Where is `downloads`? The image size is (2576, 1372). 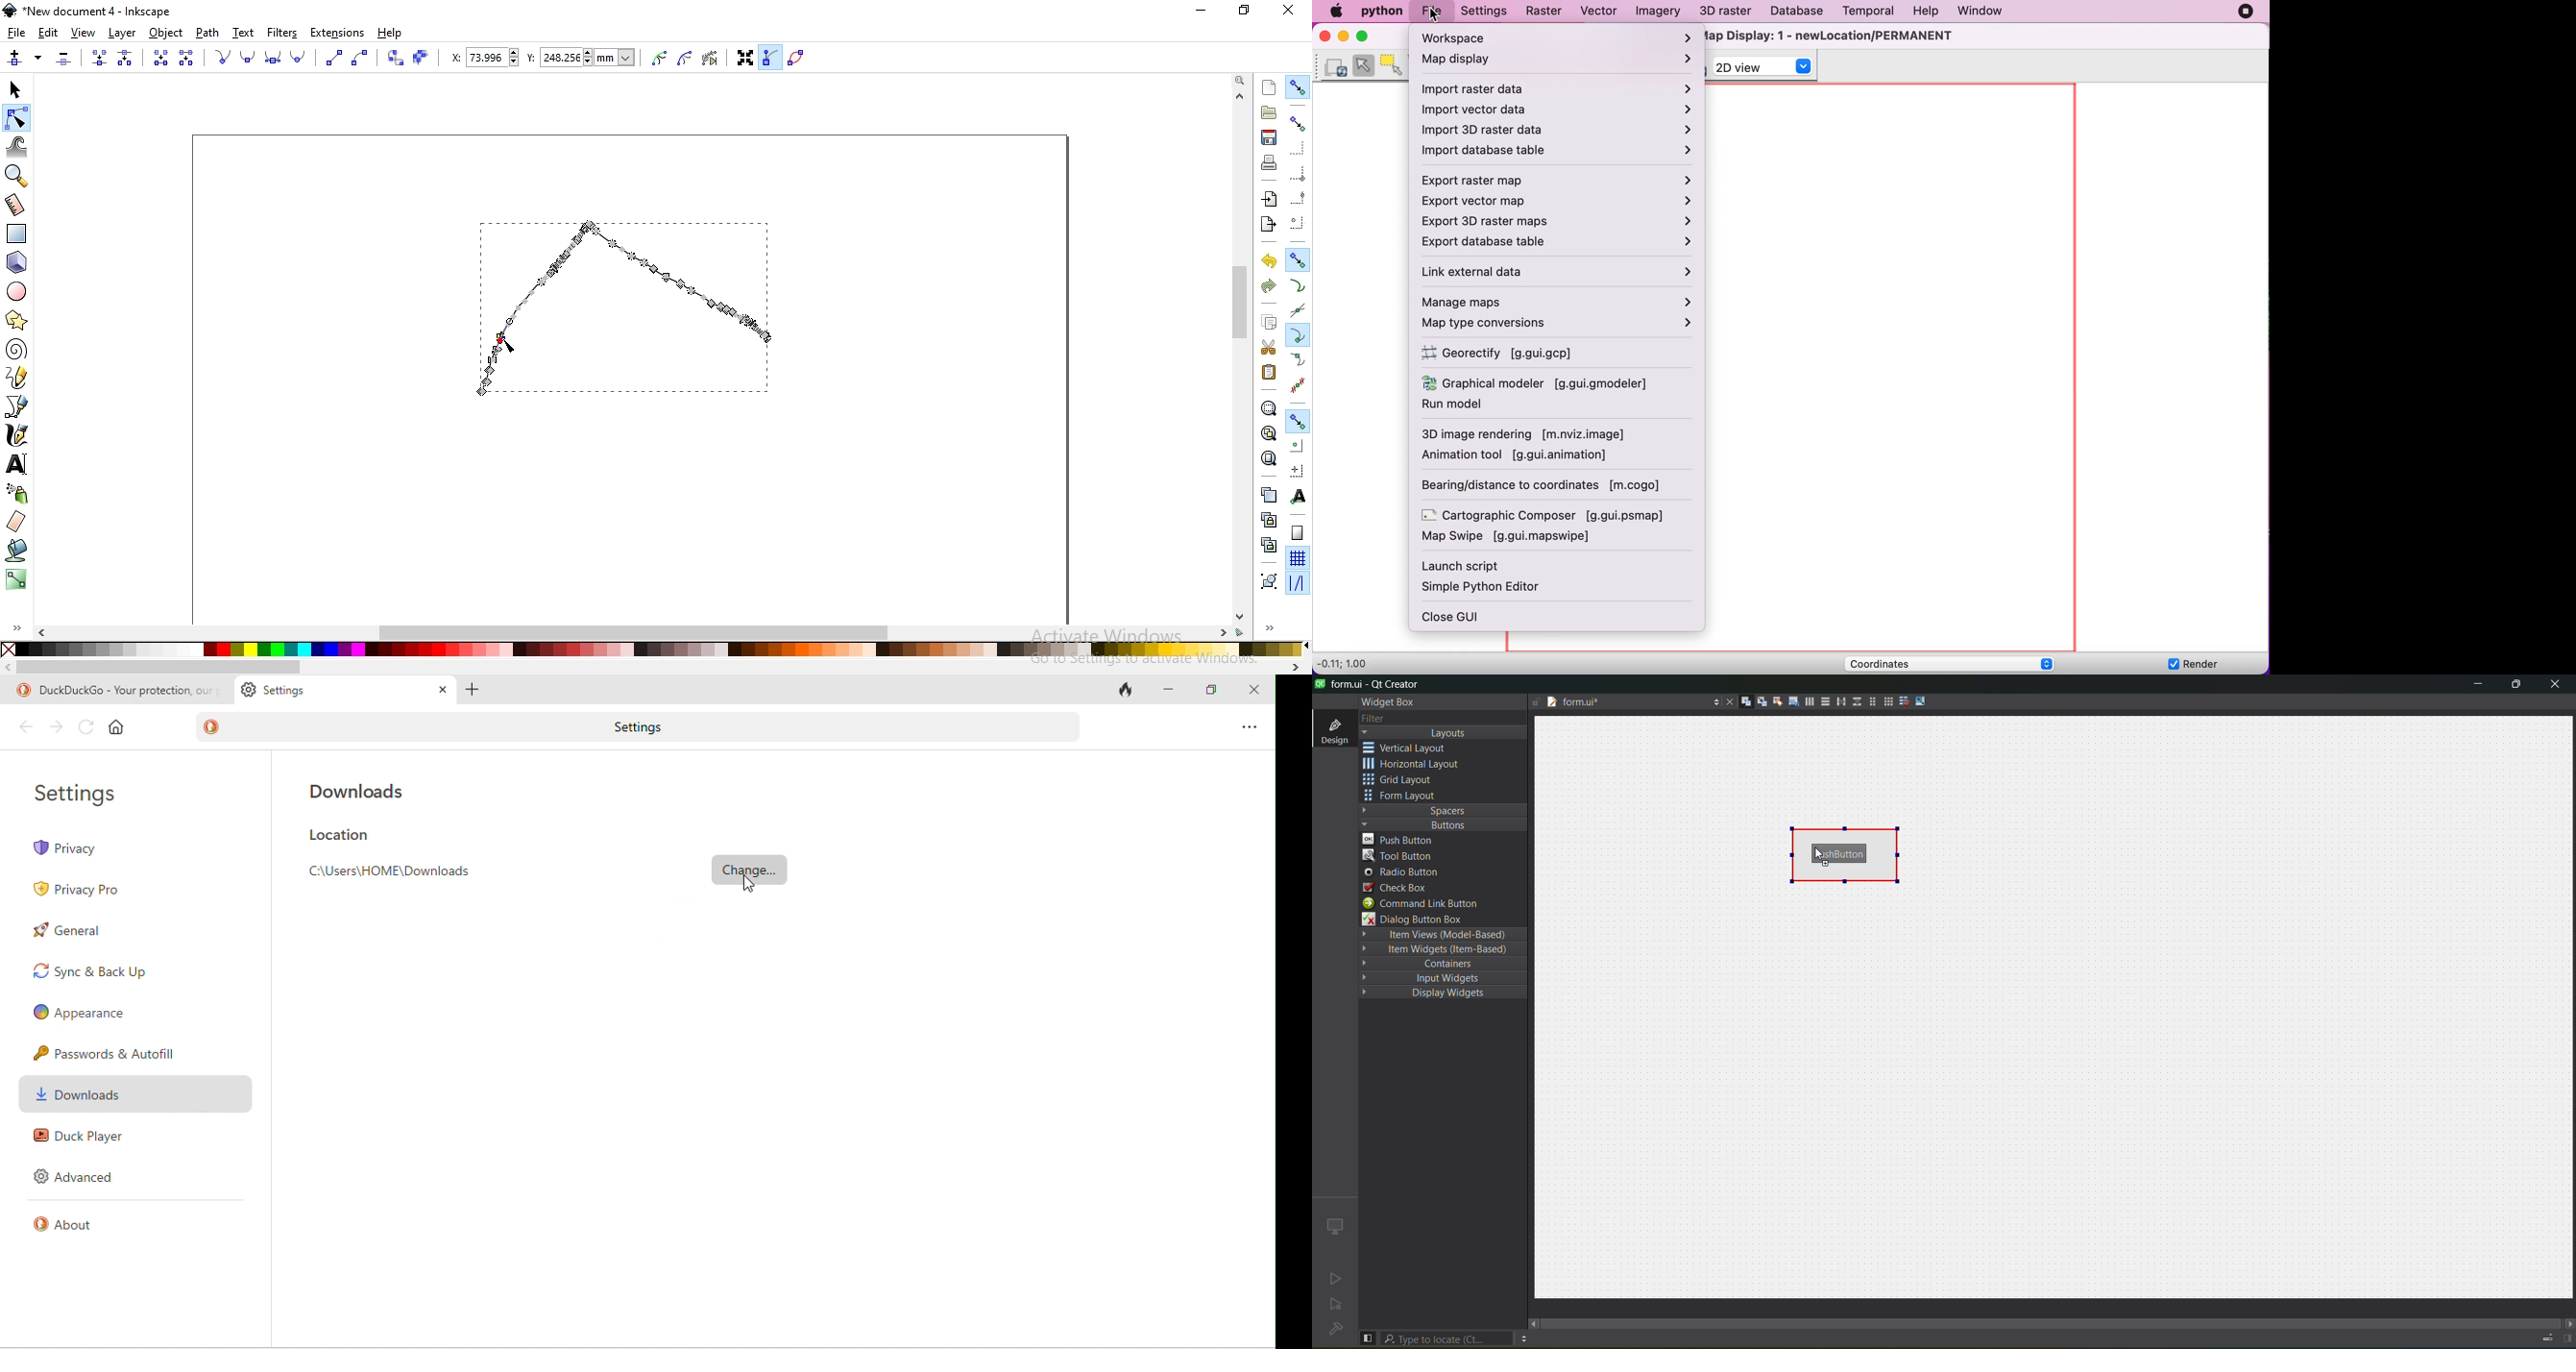 downloads is located at coordinates (137, 1095).